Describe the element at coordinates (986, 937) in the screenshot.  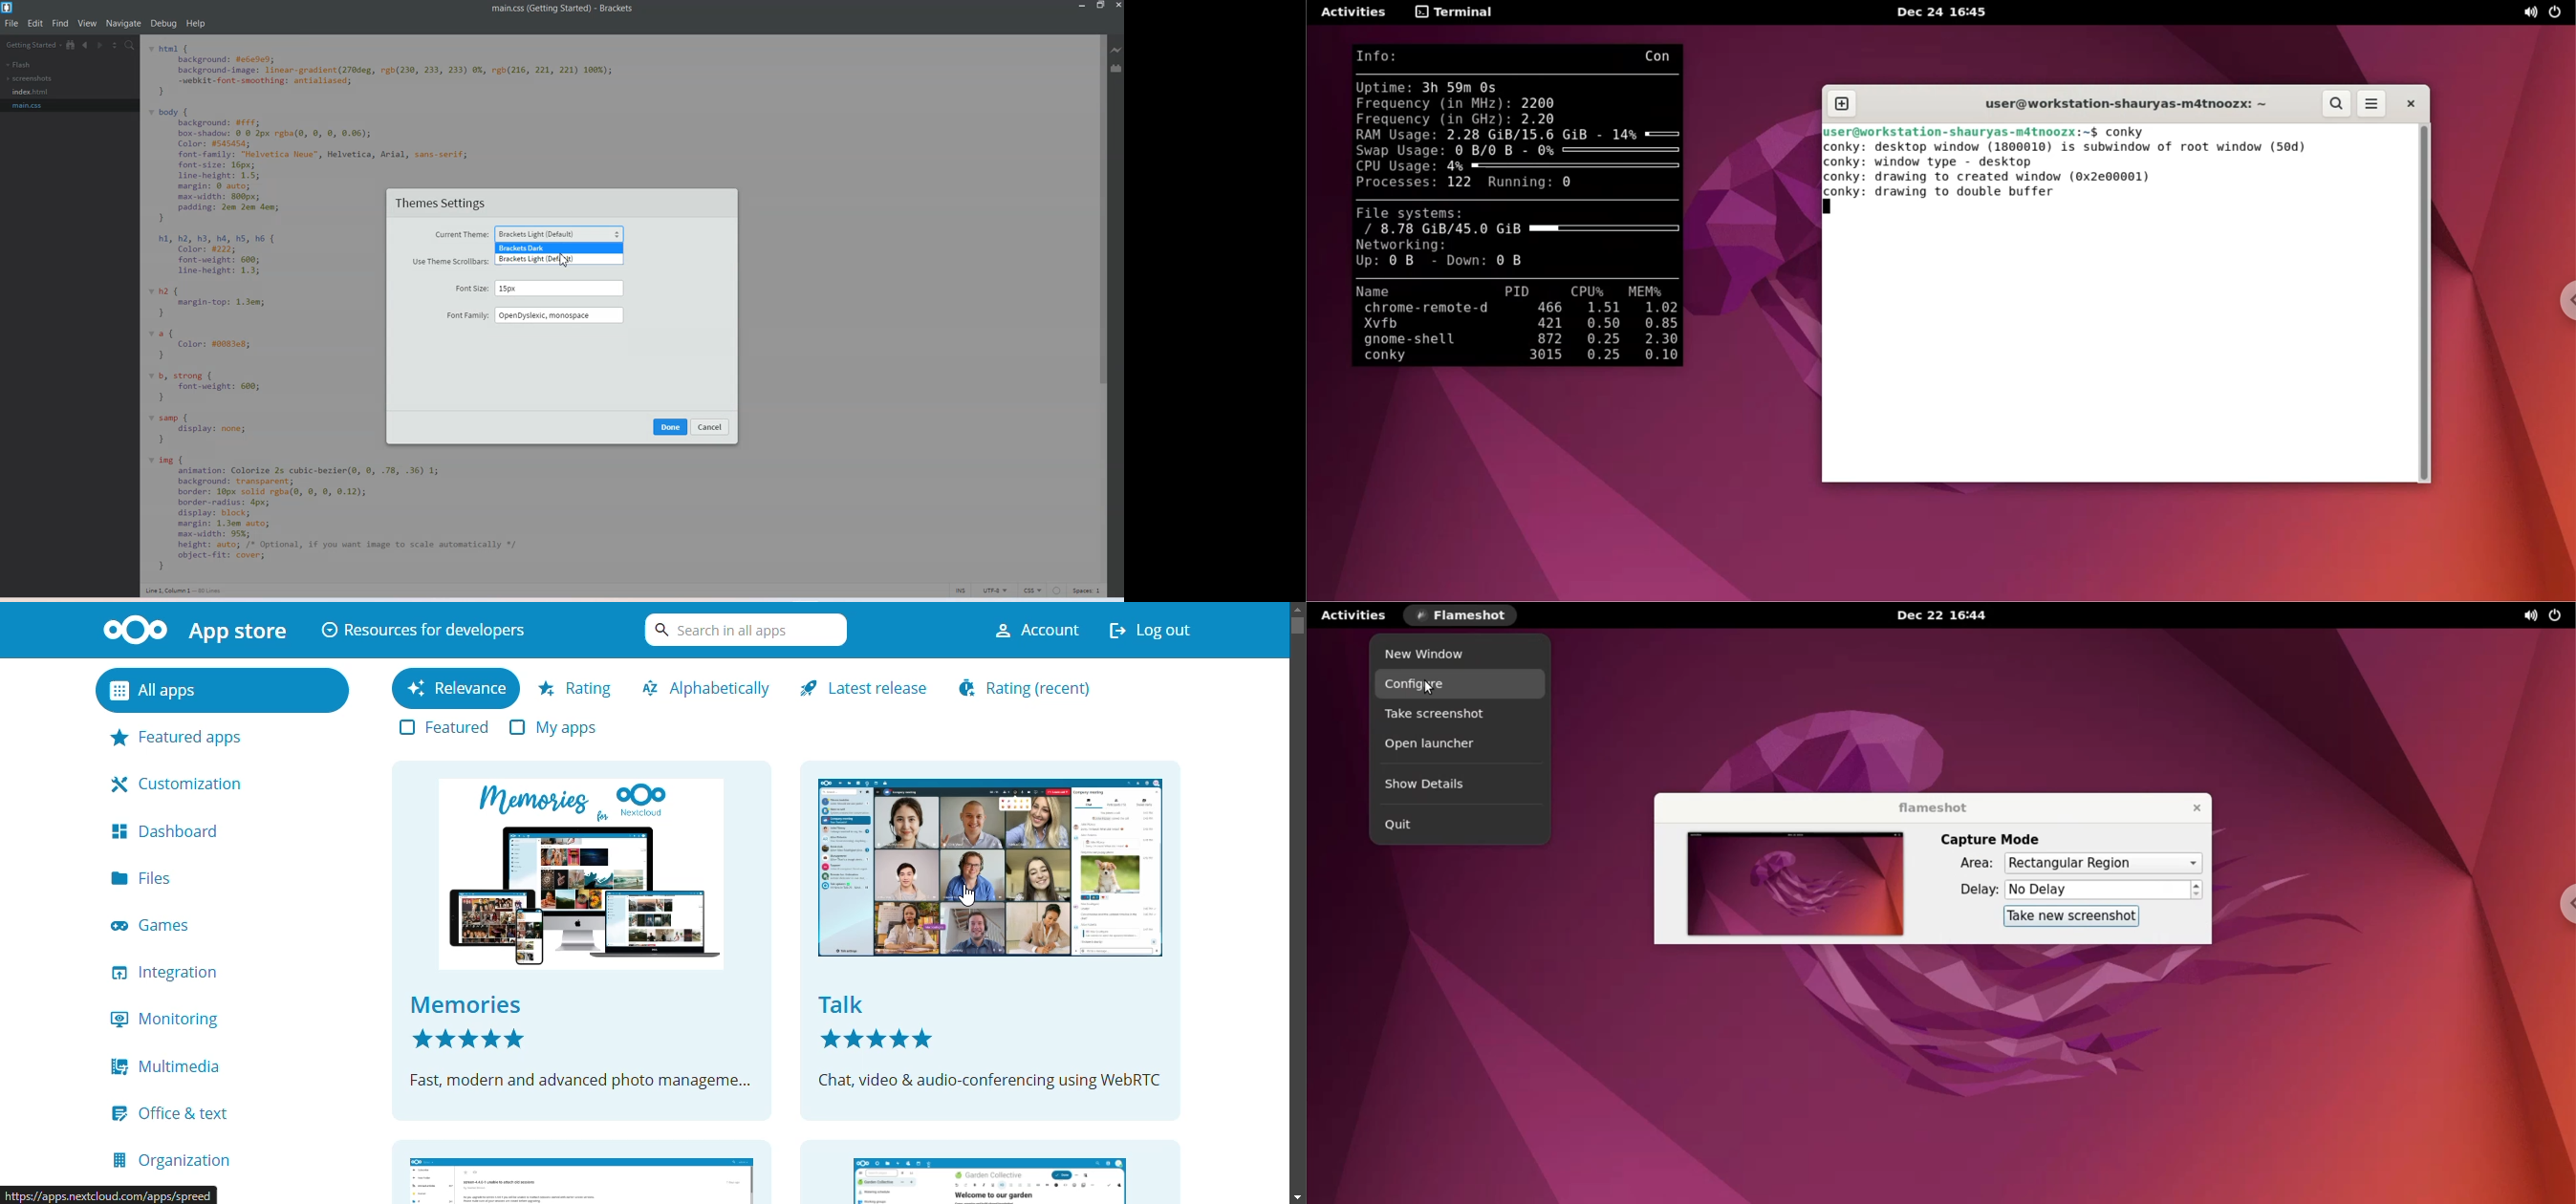
I see `app interface` at that location.